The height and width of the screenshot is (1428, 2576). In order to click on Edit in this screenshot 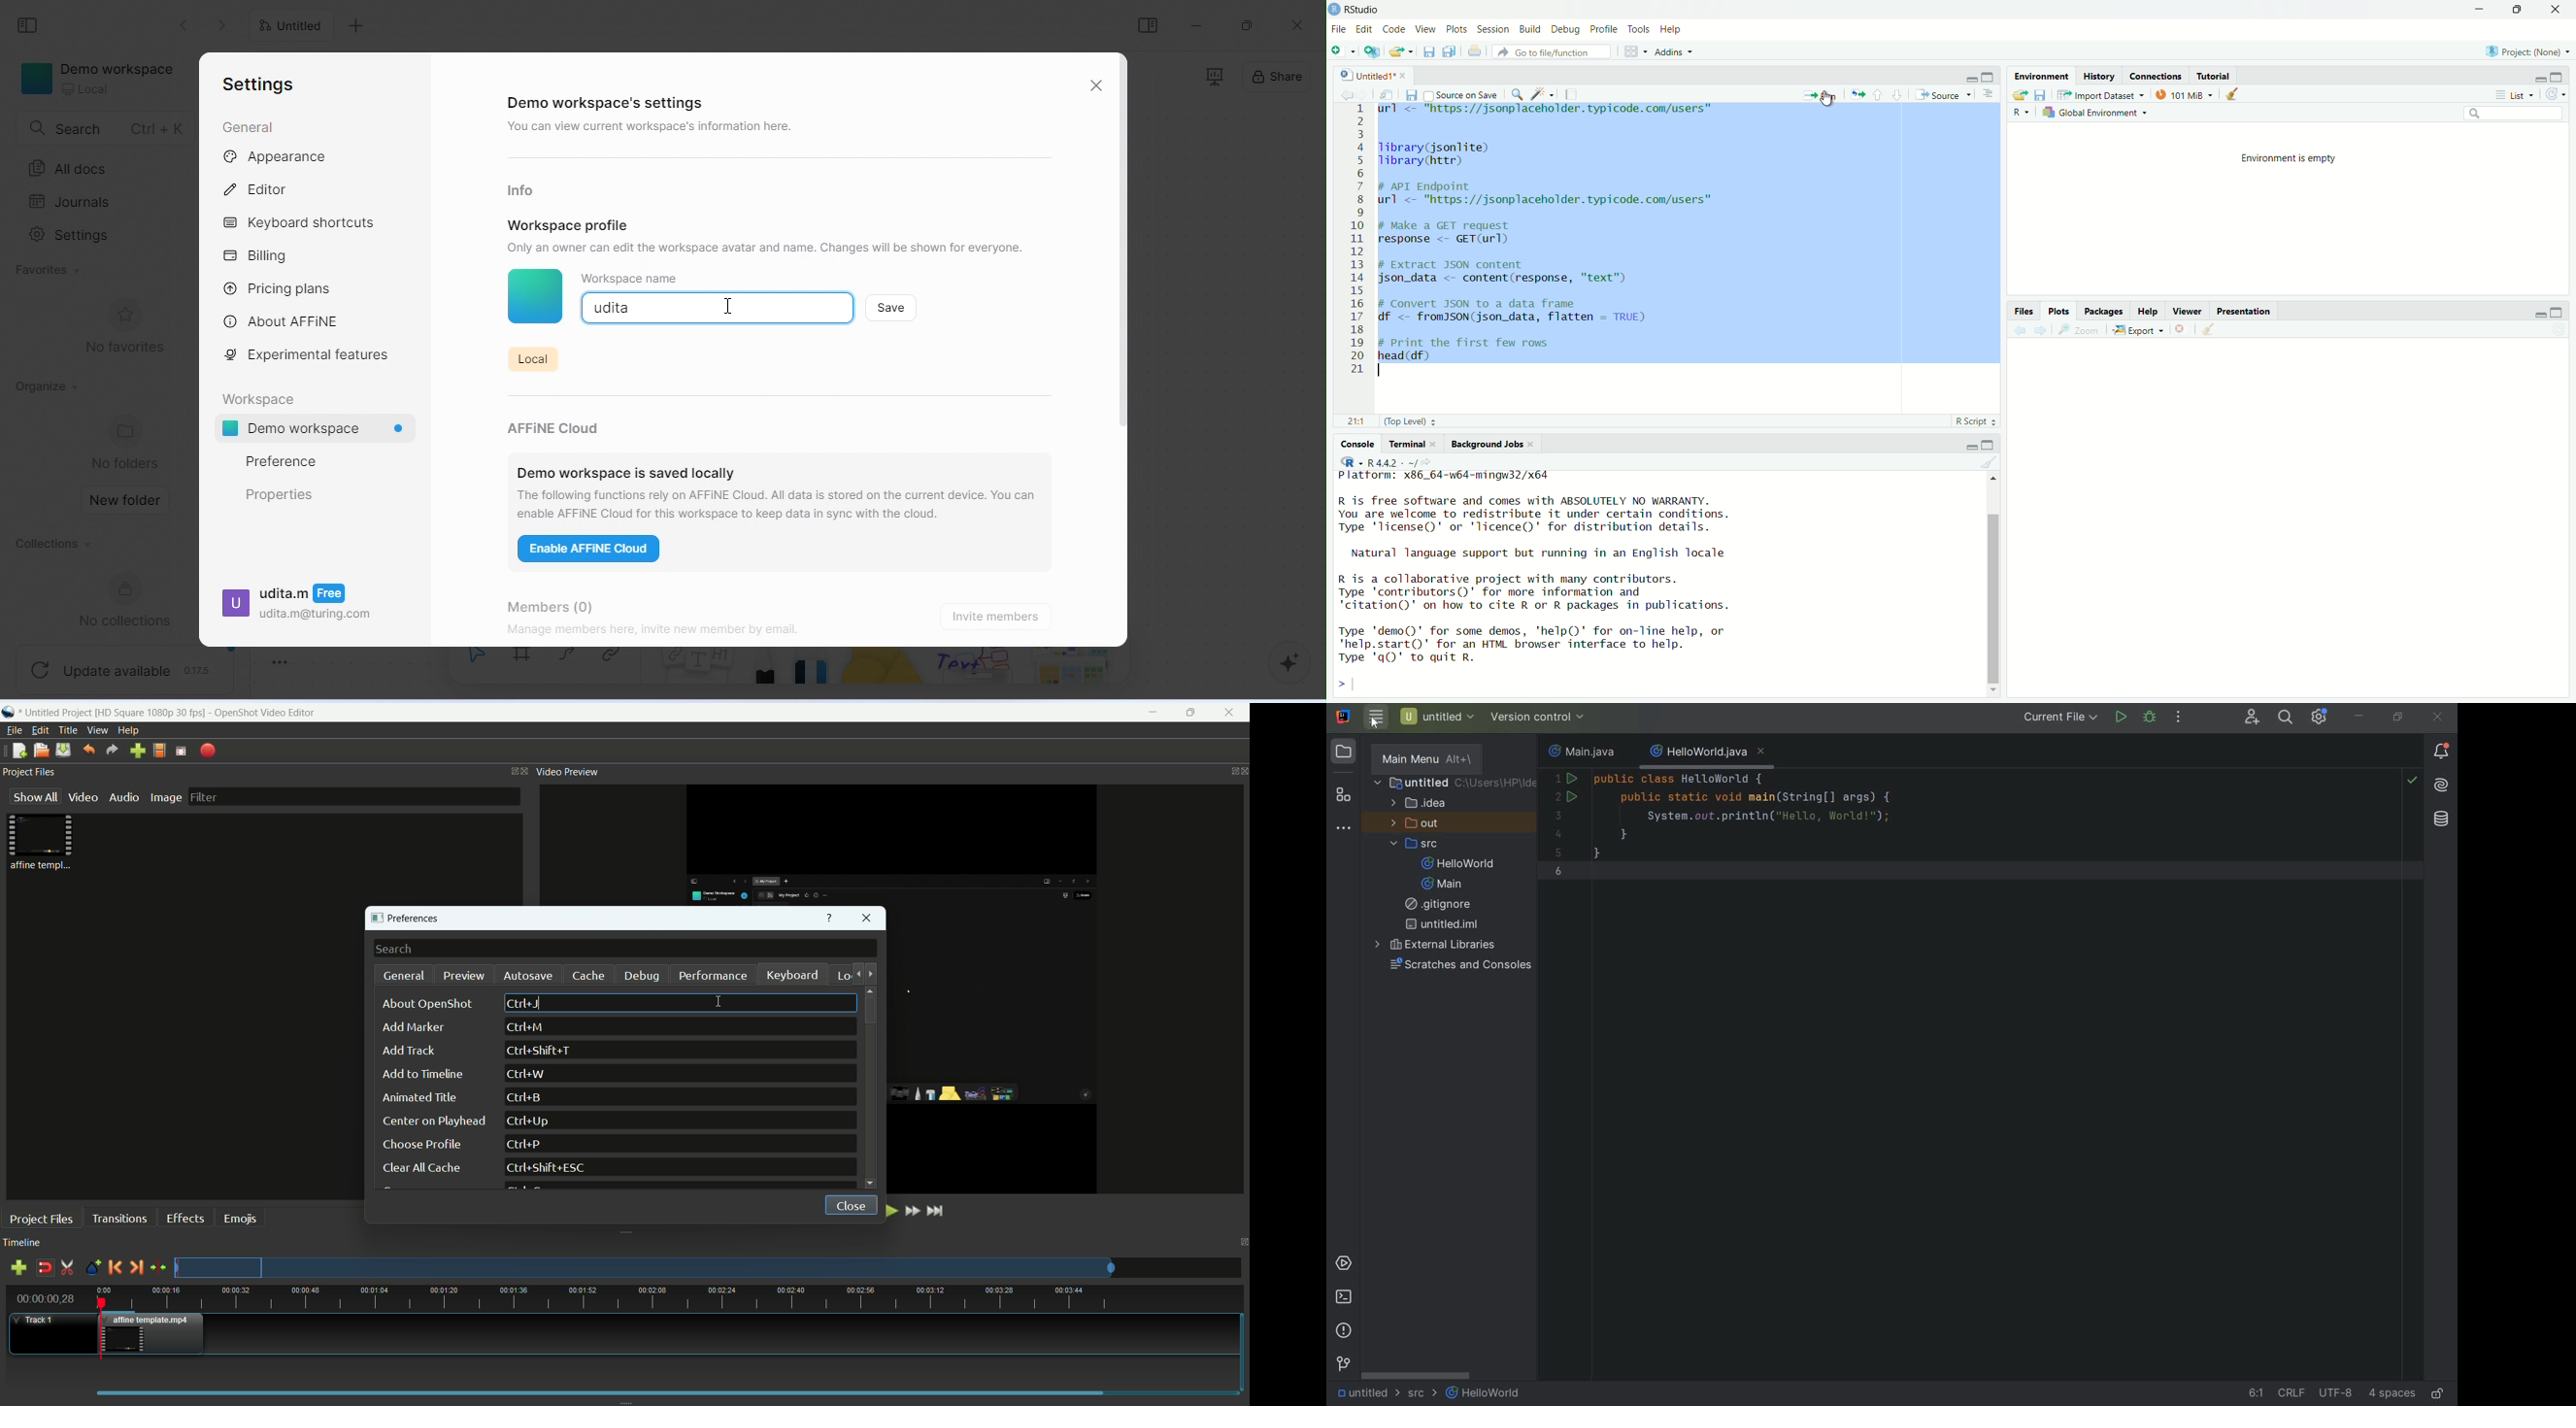, I will do `click(1363, 30)`.